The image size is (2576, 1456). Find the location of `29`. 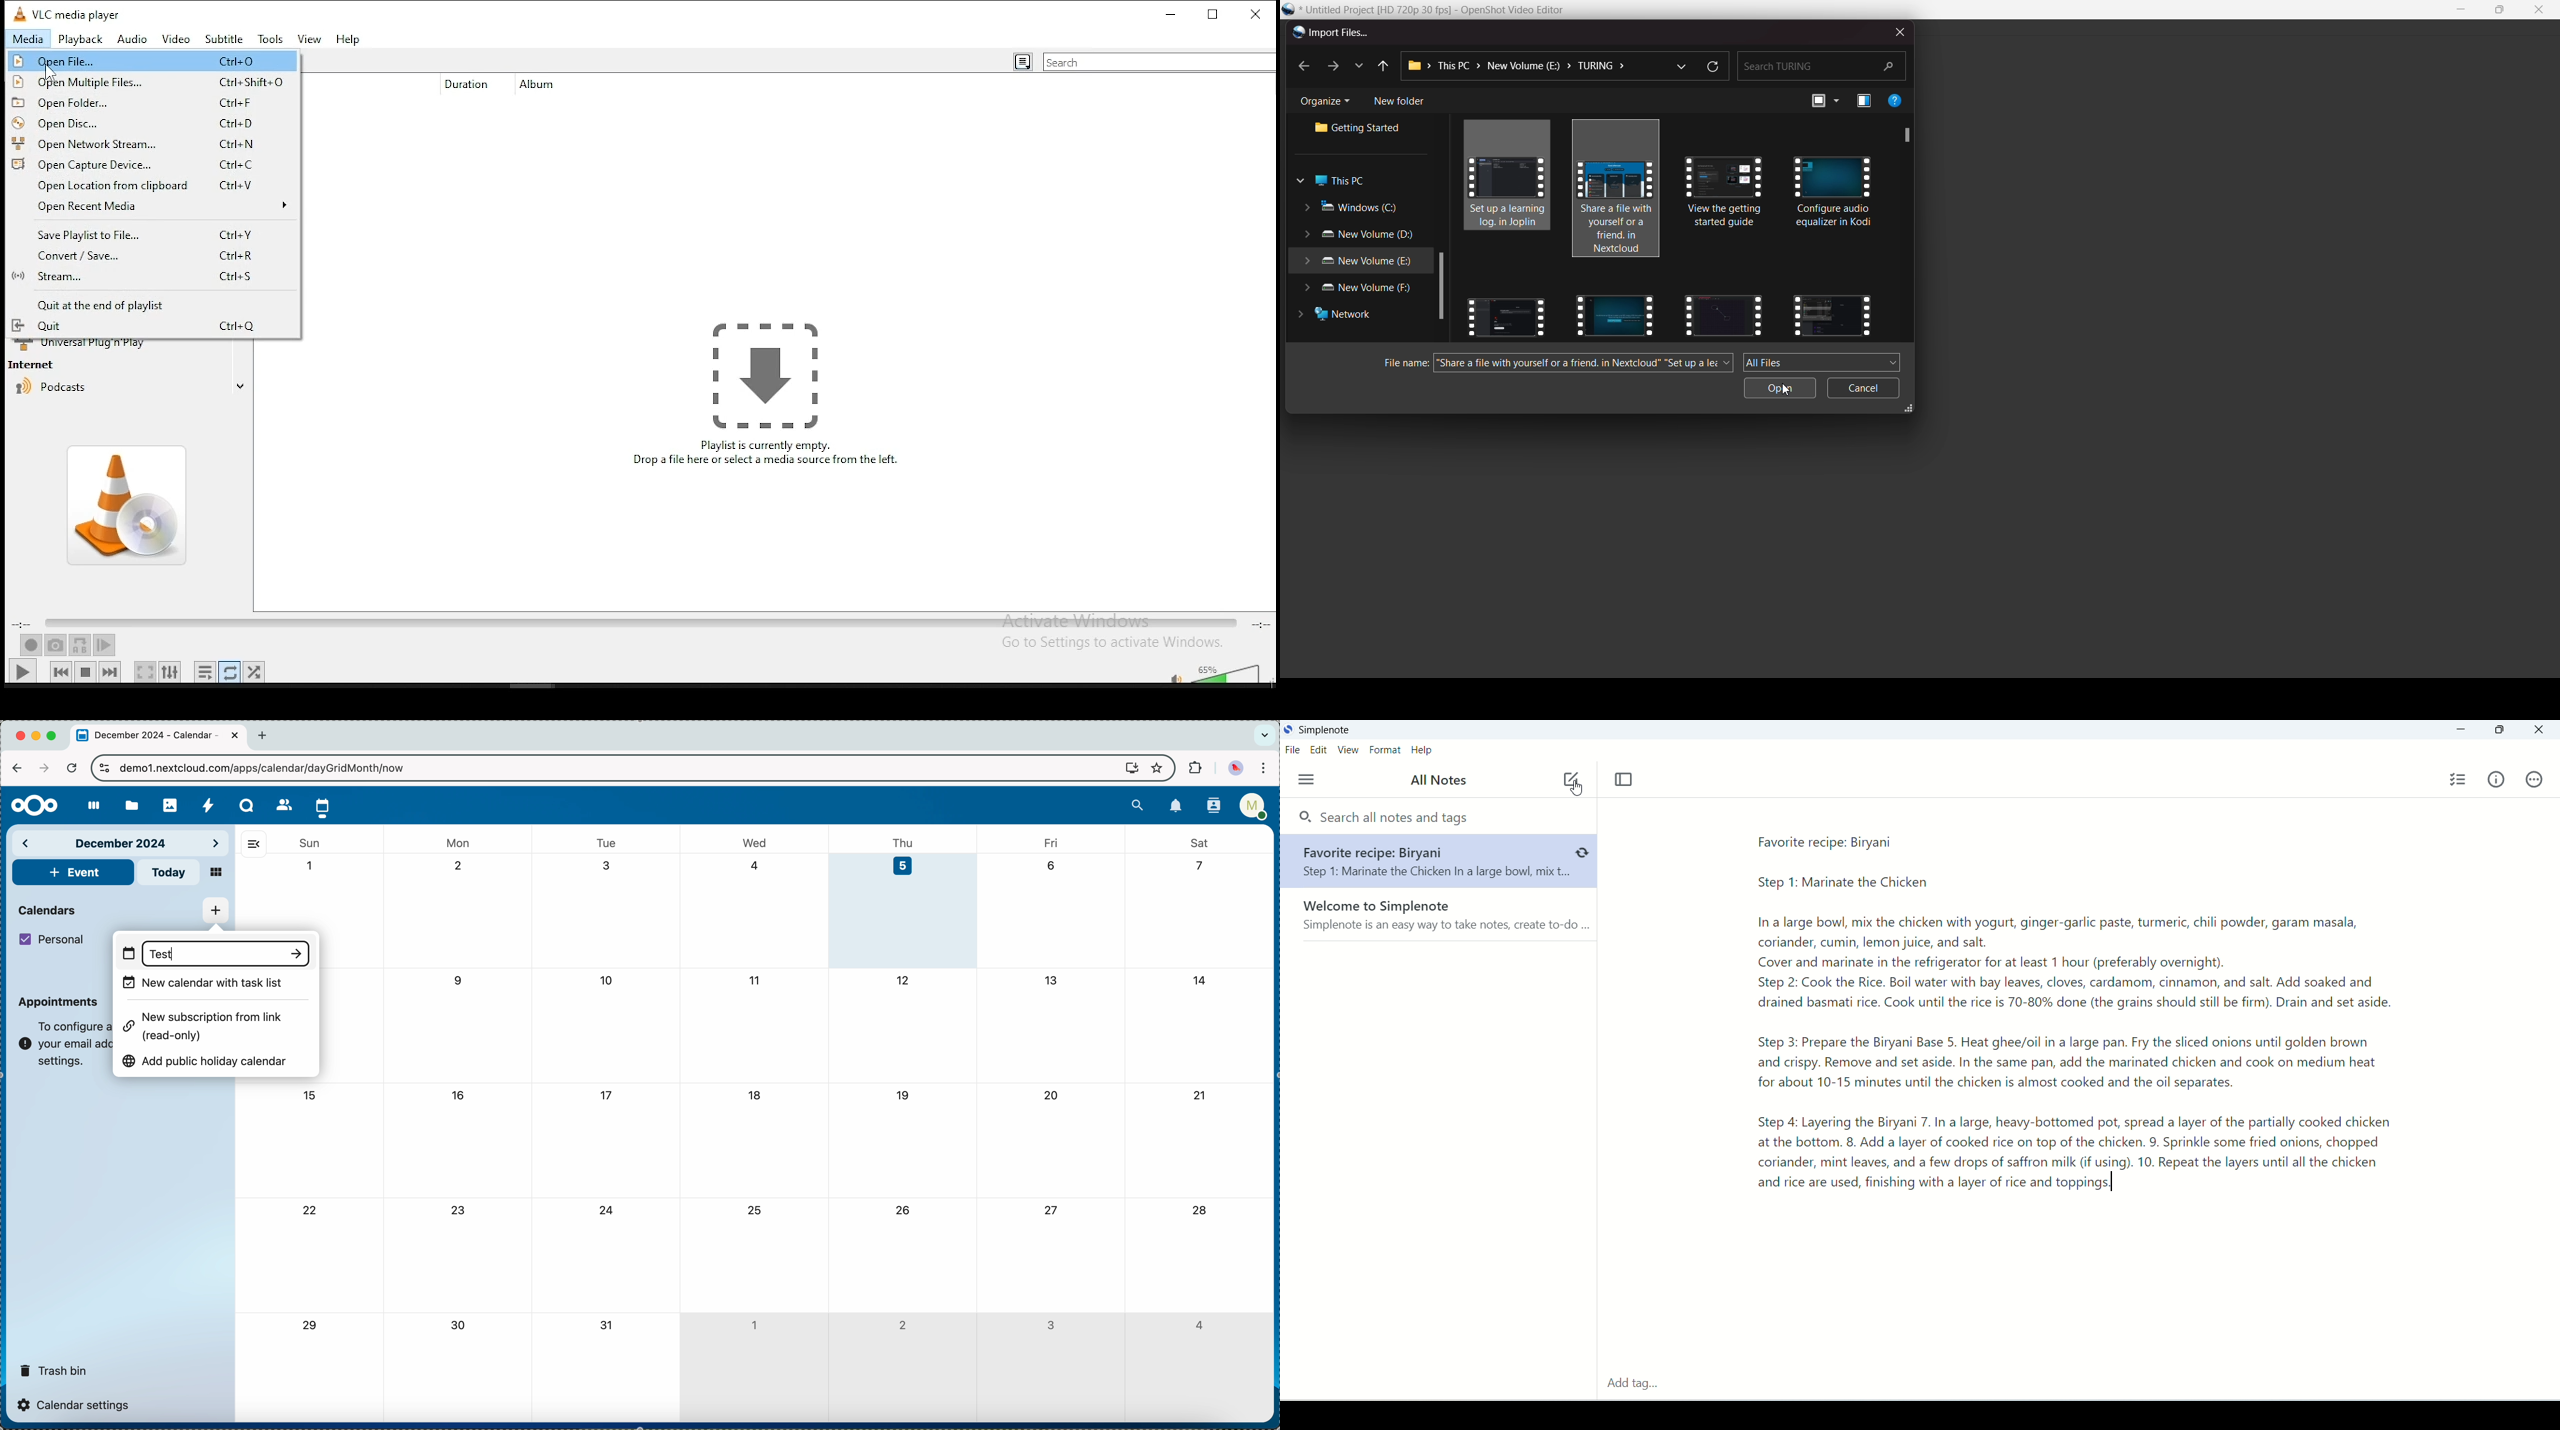

29 is located at coordinates (308, 1327).